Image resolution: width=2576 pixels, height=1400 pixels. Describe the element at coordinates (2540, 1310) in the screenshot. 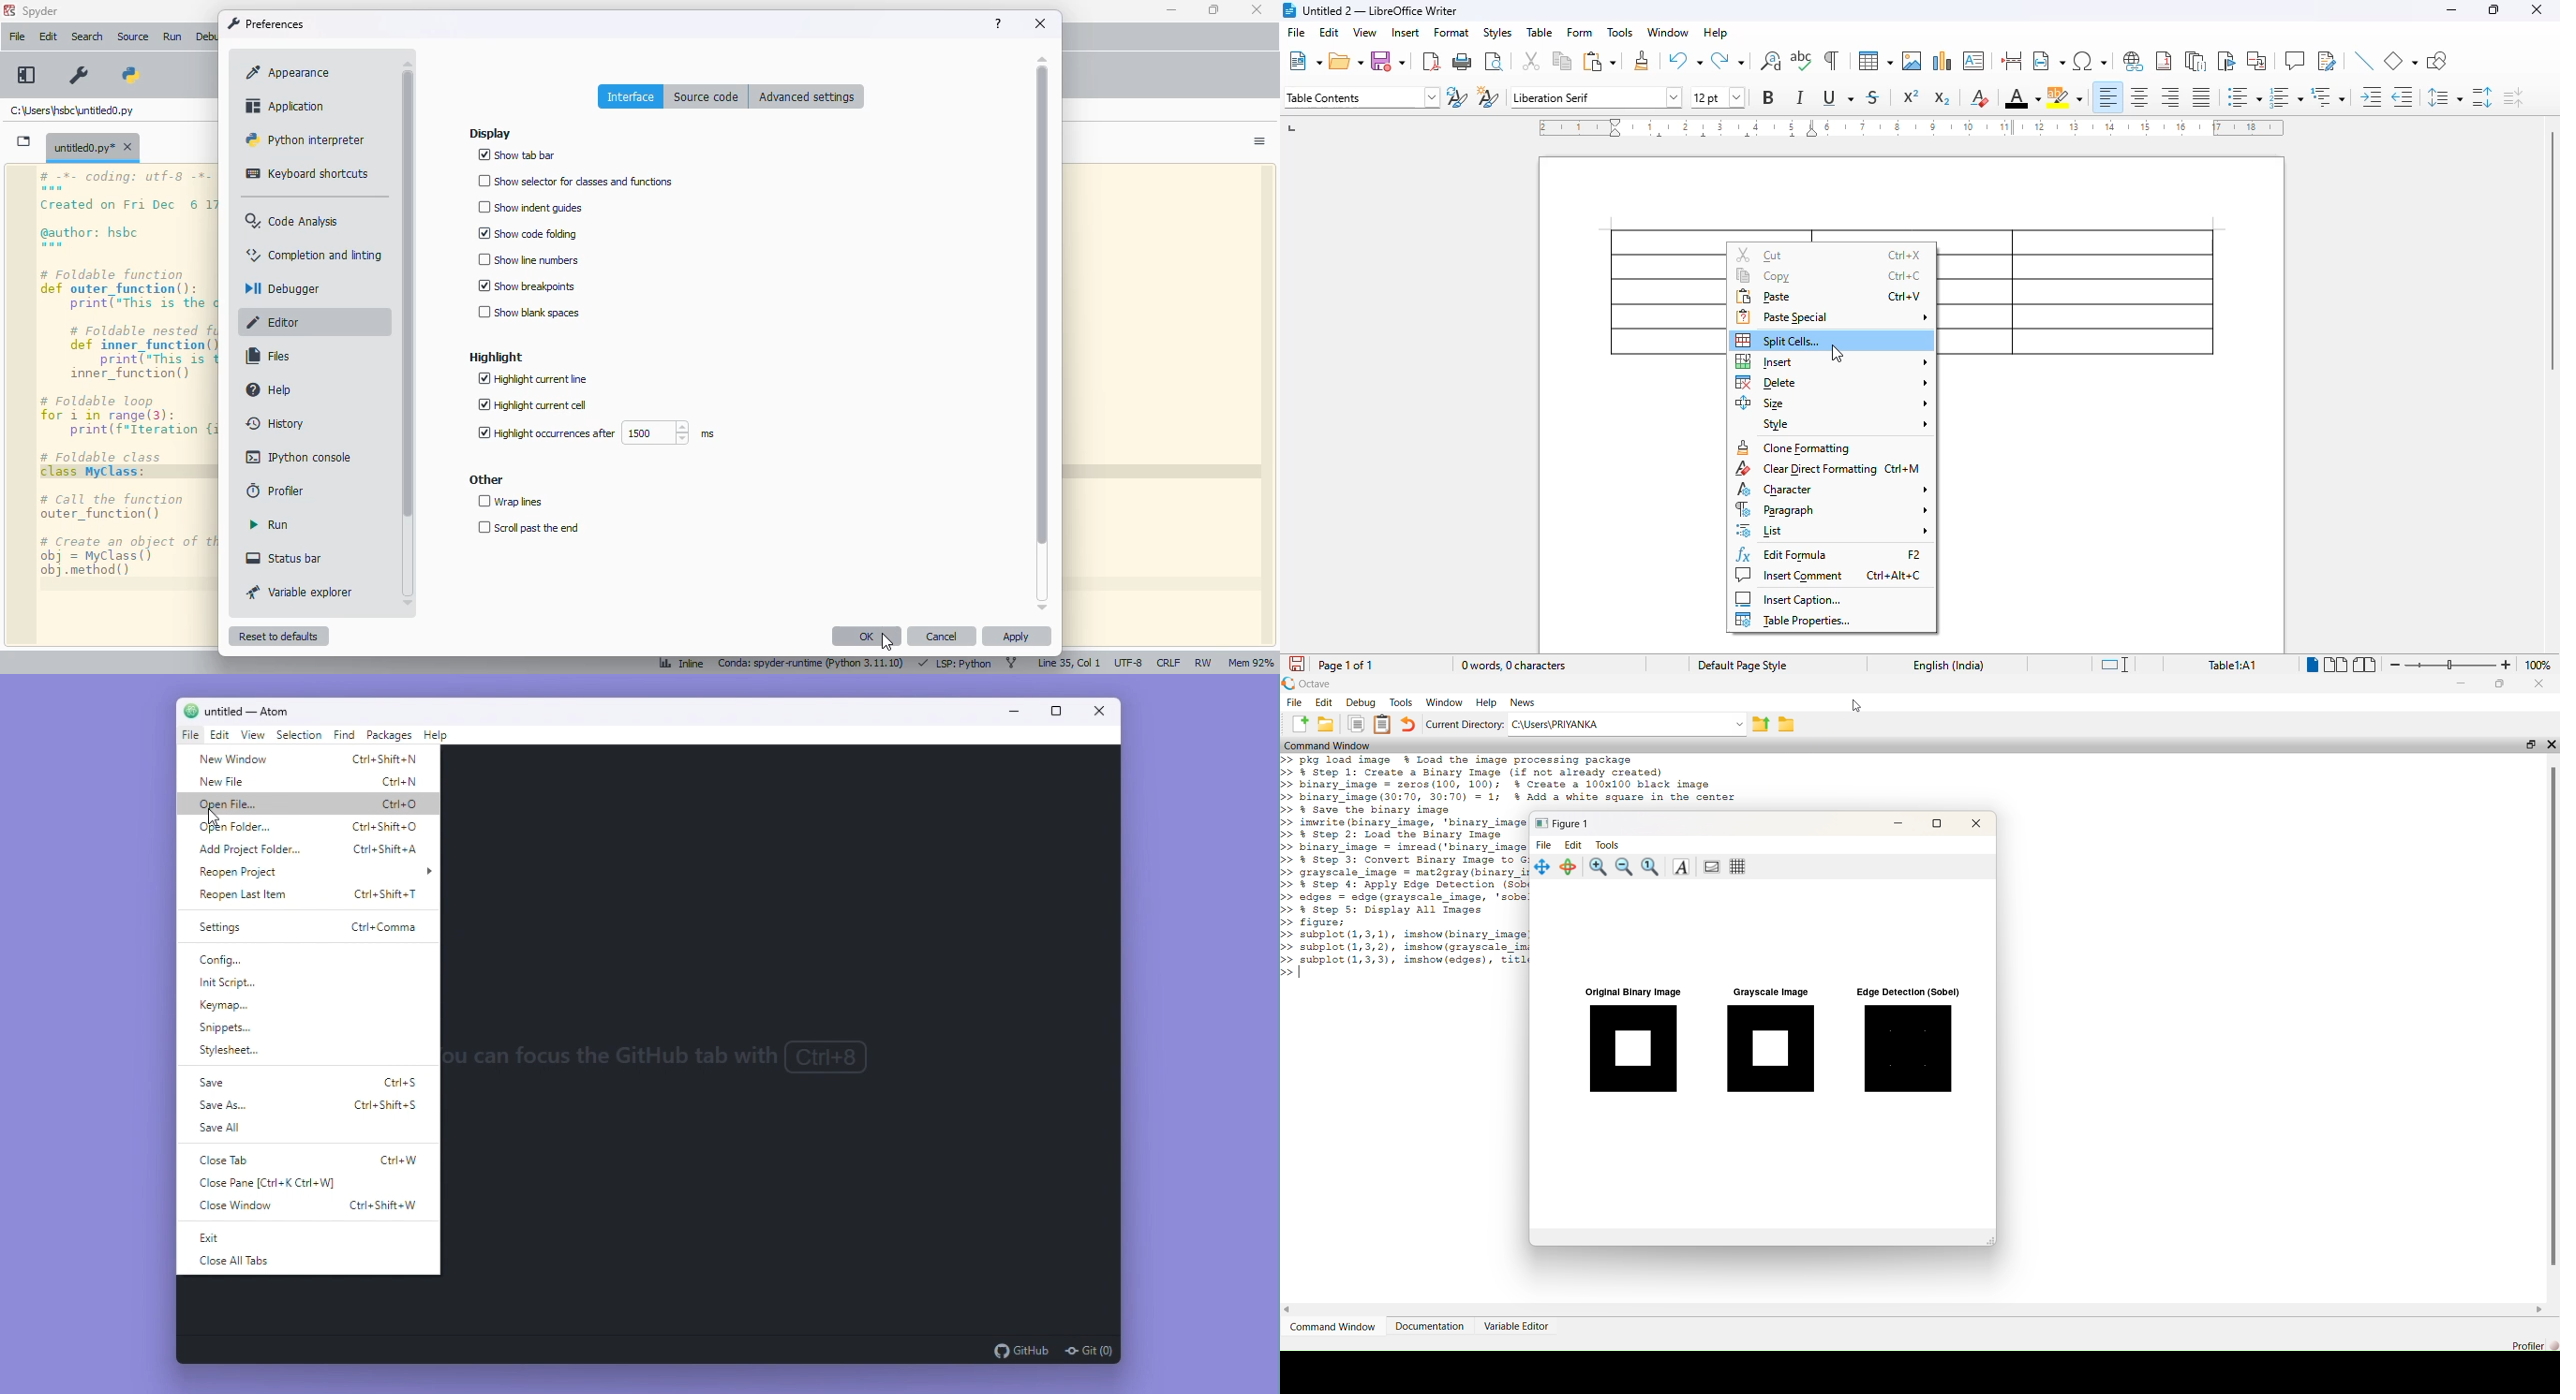

I see `scroll right` at that location.